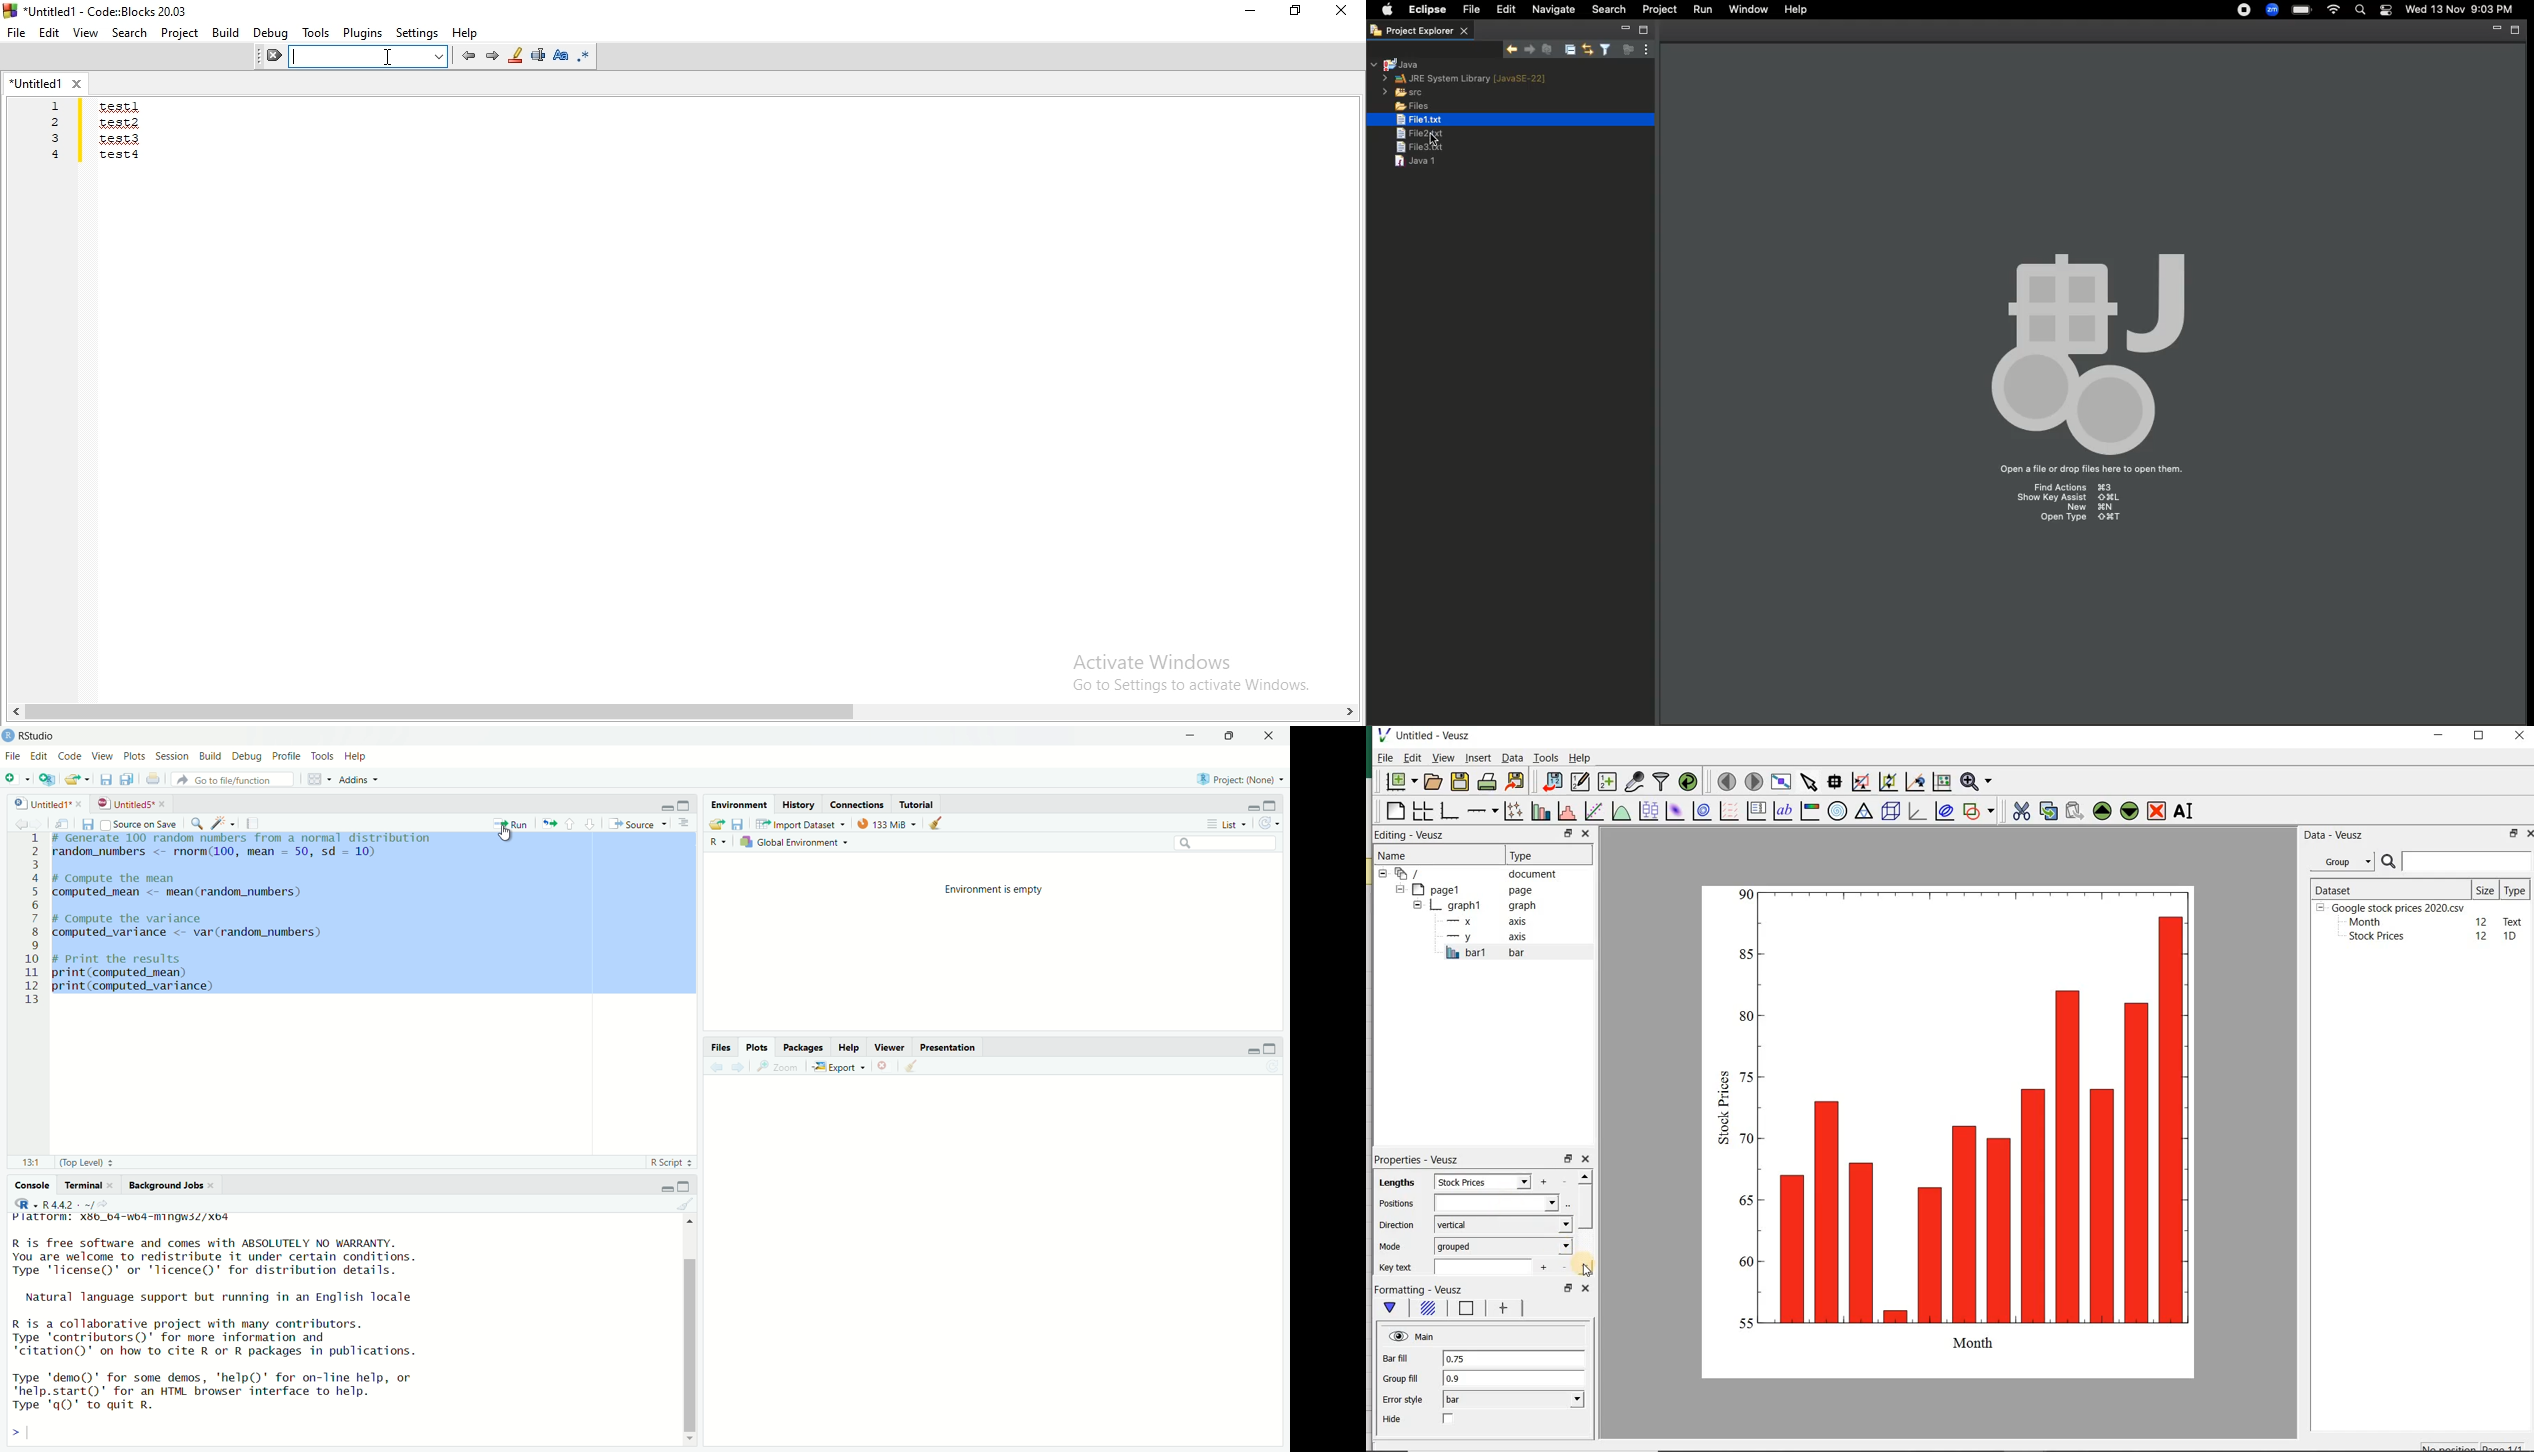  Describe the element at coordinates (38, 757) in the screenshot. I see `edit` at that location.